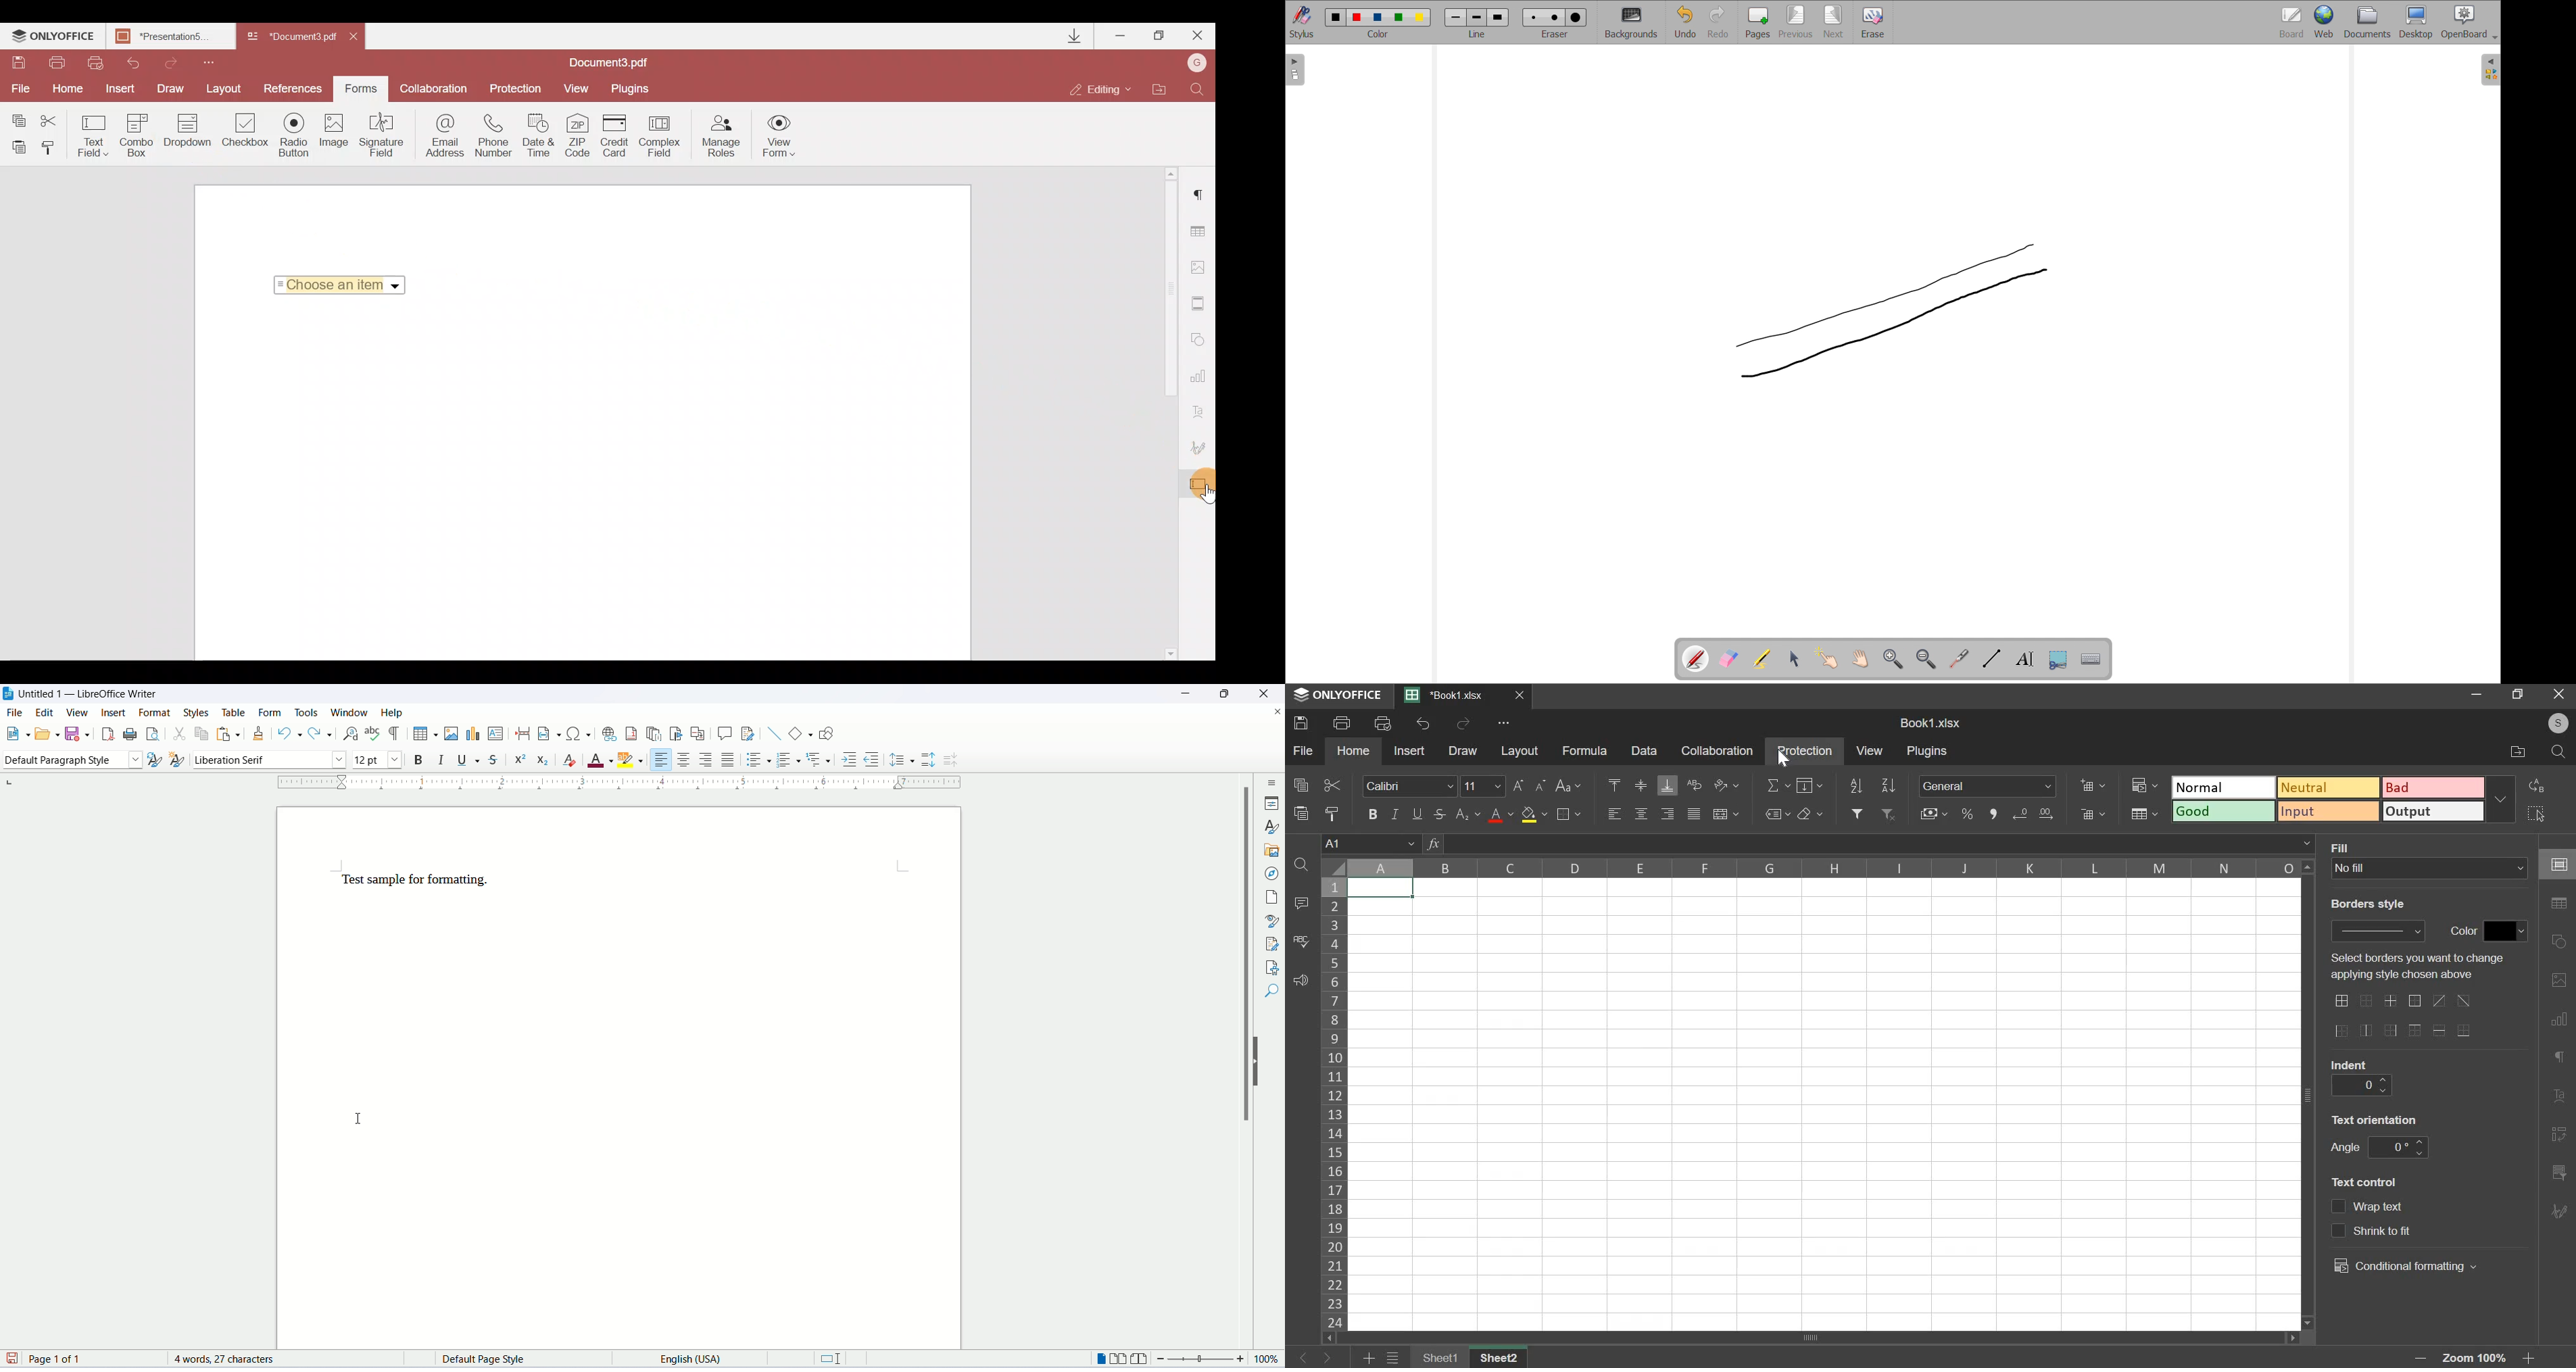  I want to click on Credit card, so click(616, 134).